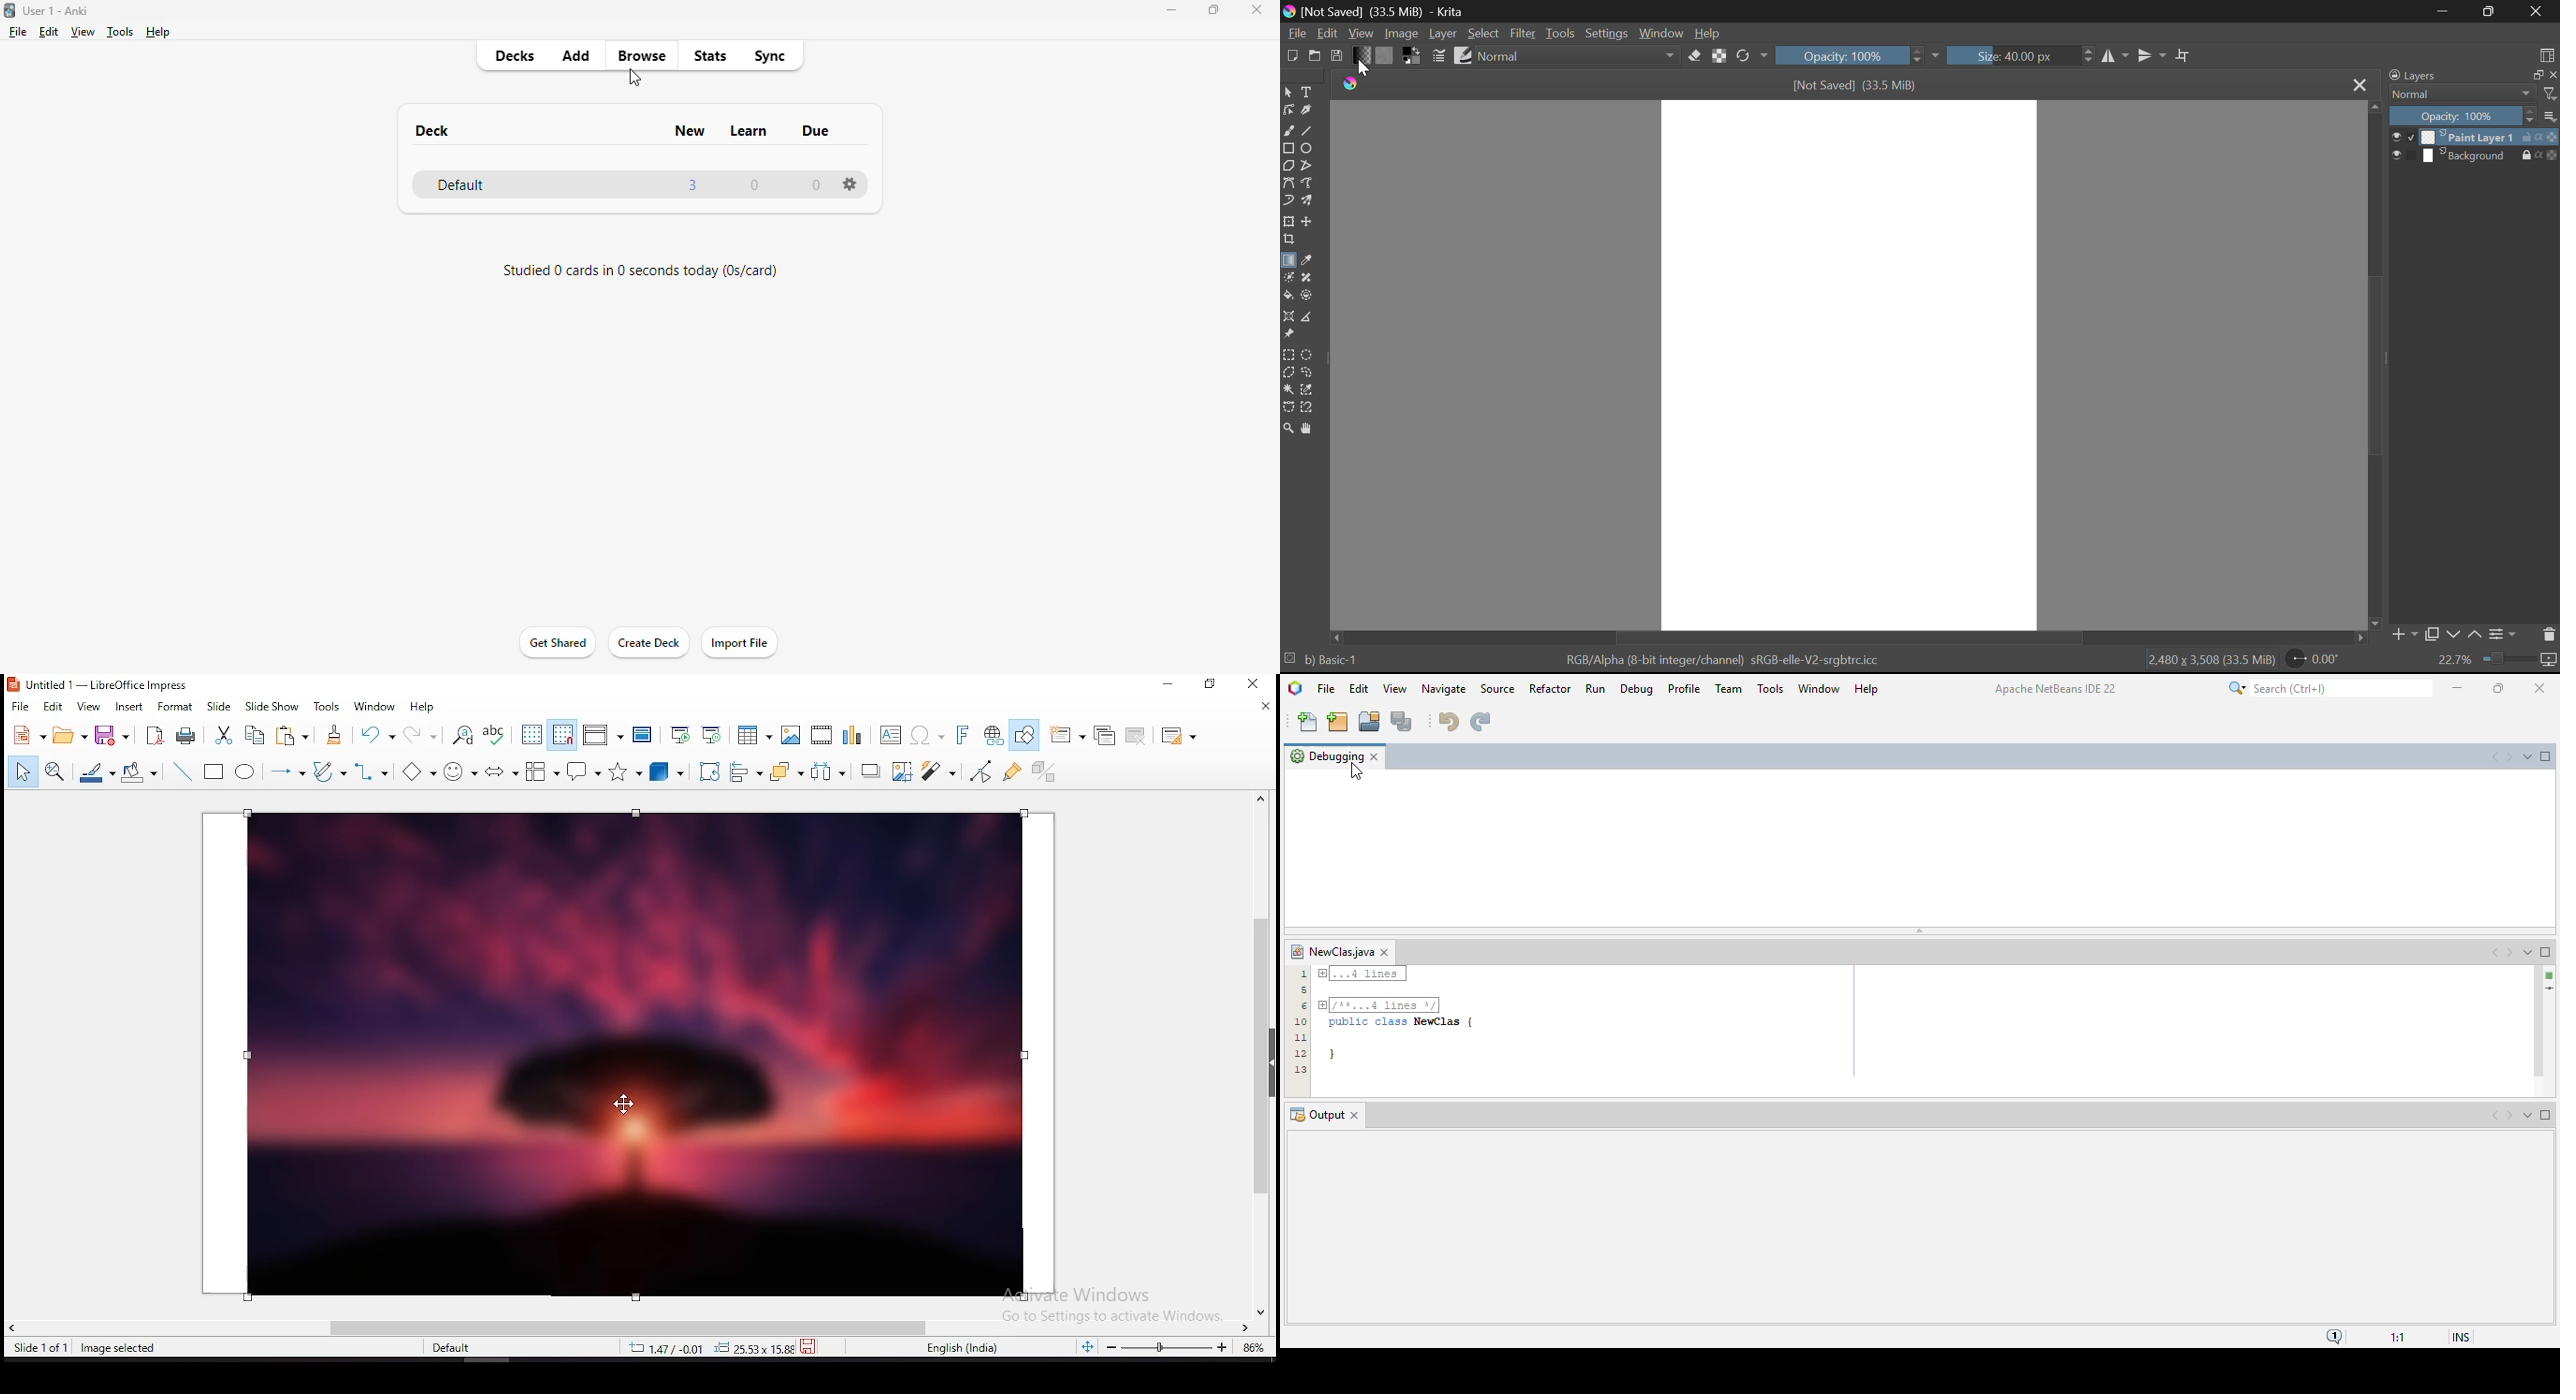 This screenshot has width=2576, height=1400. I want to click on Copy Layer, so click(2432, 637).